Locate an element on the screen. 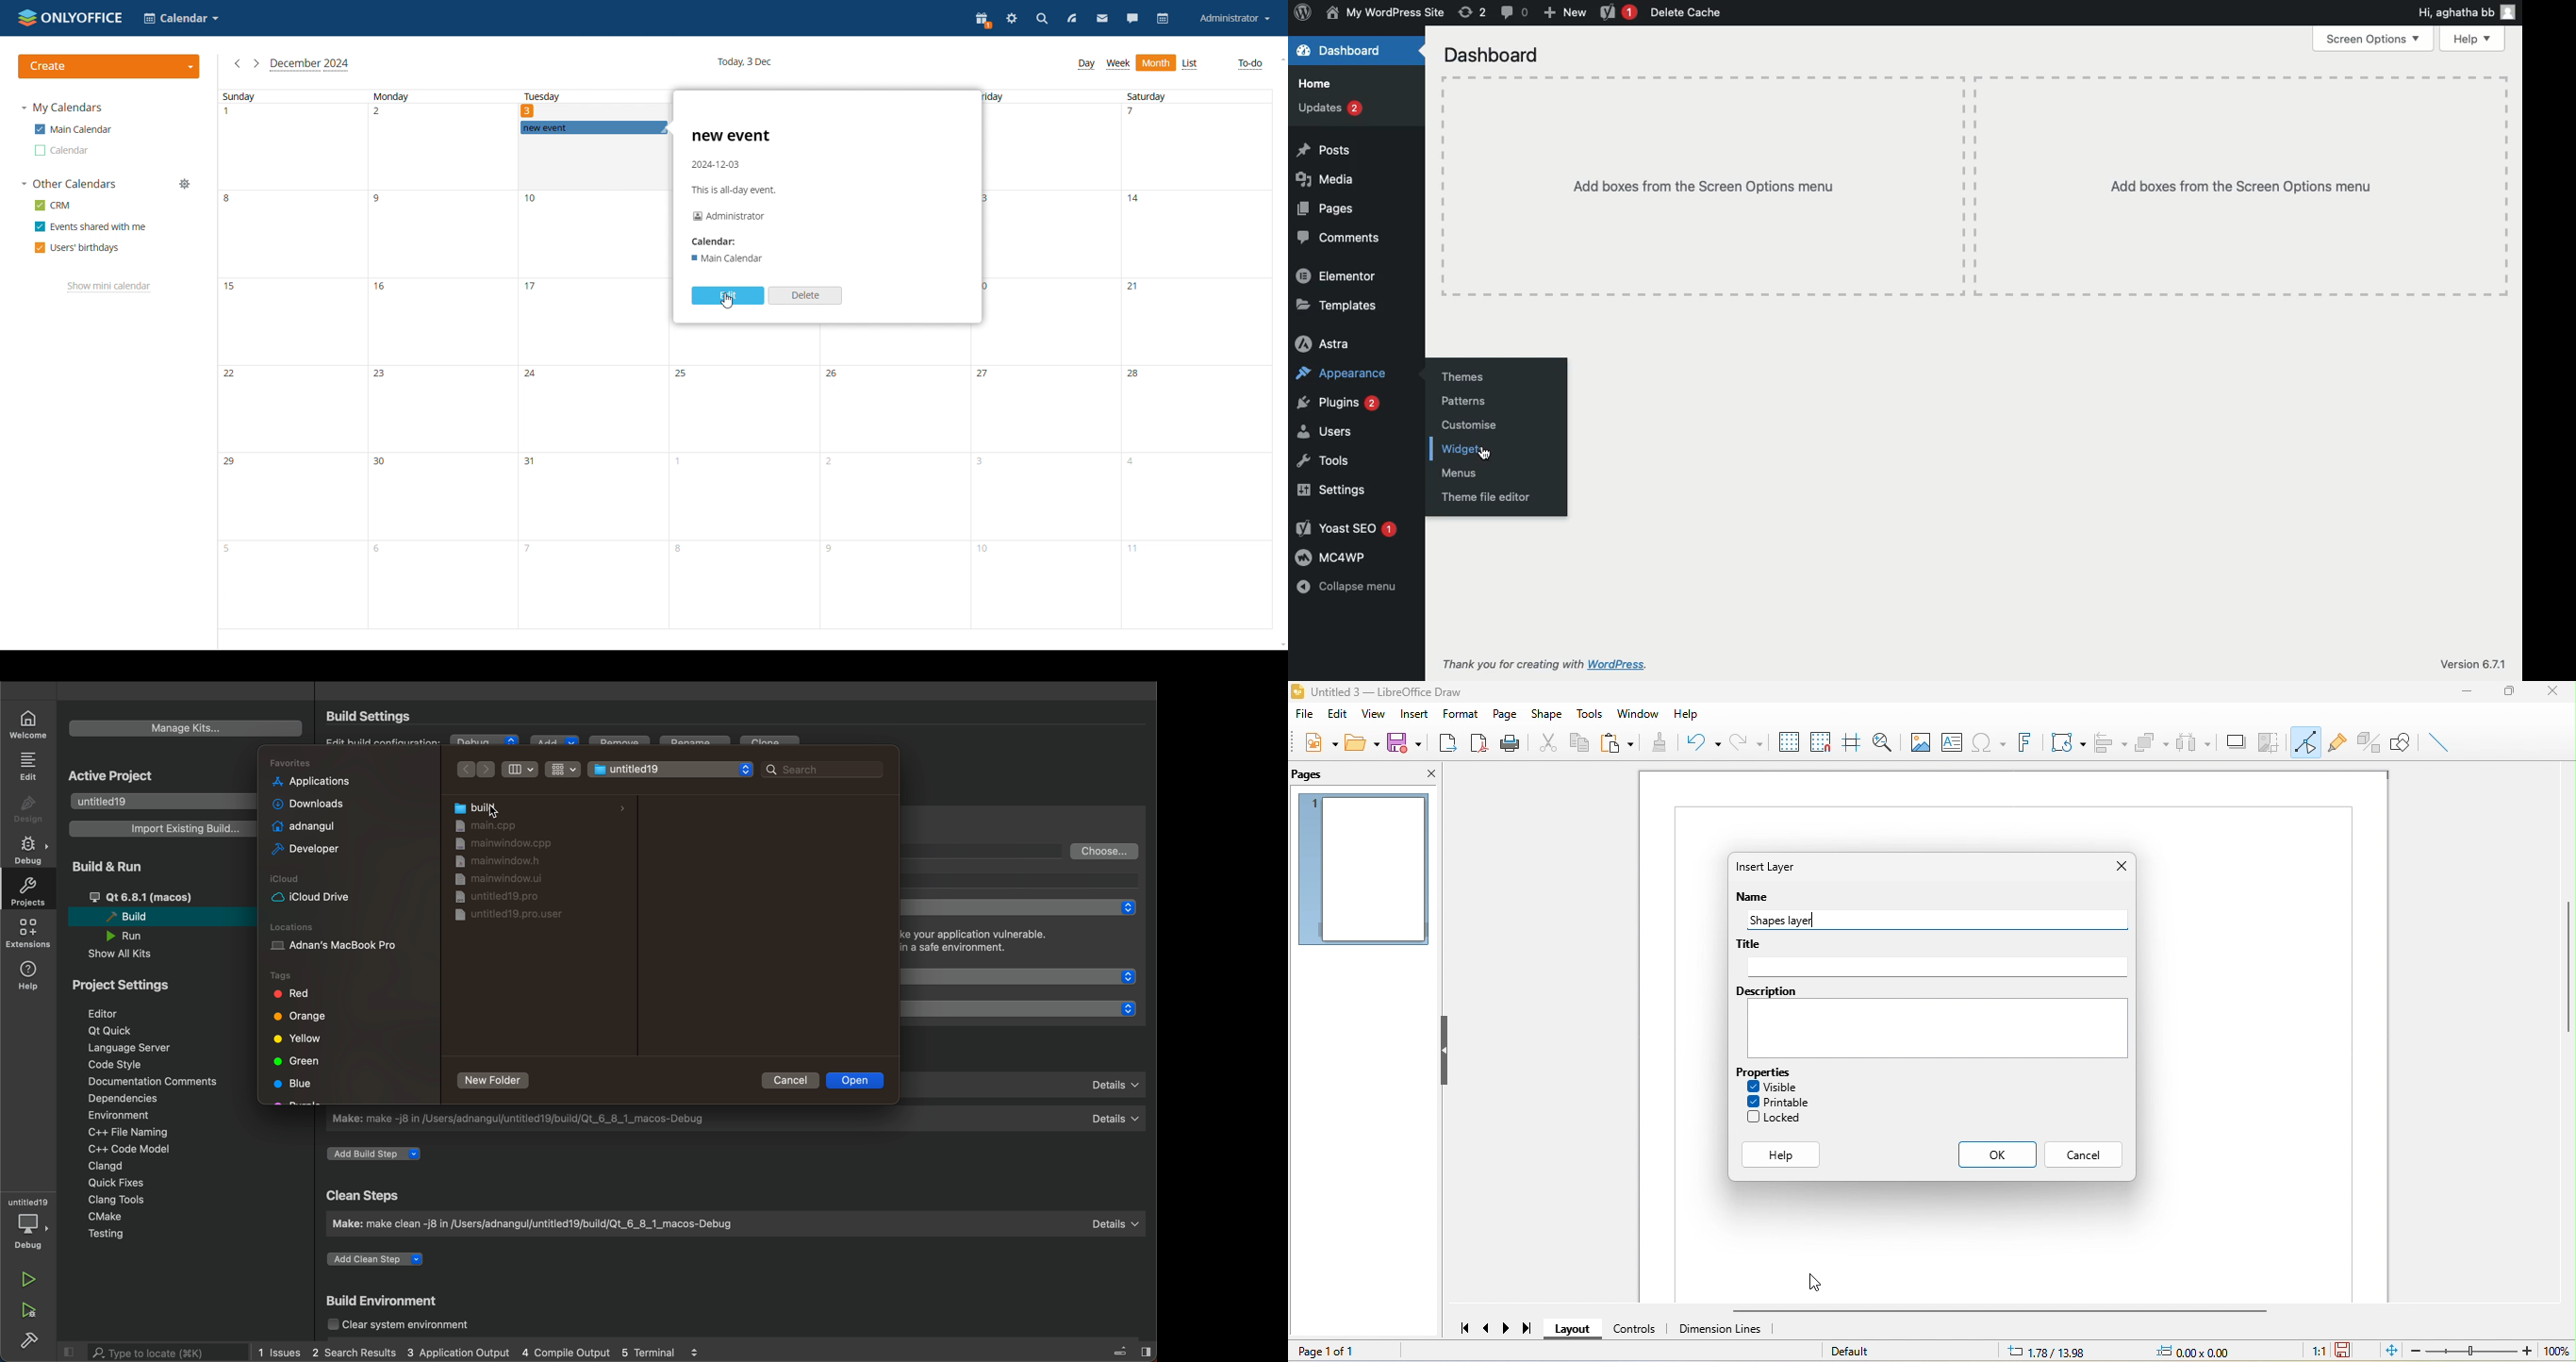 This screenshot has height=1372, width=2576. font work text is located at coordinates (2024, 740).